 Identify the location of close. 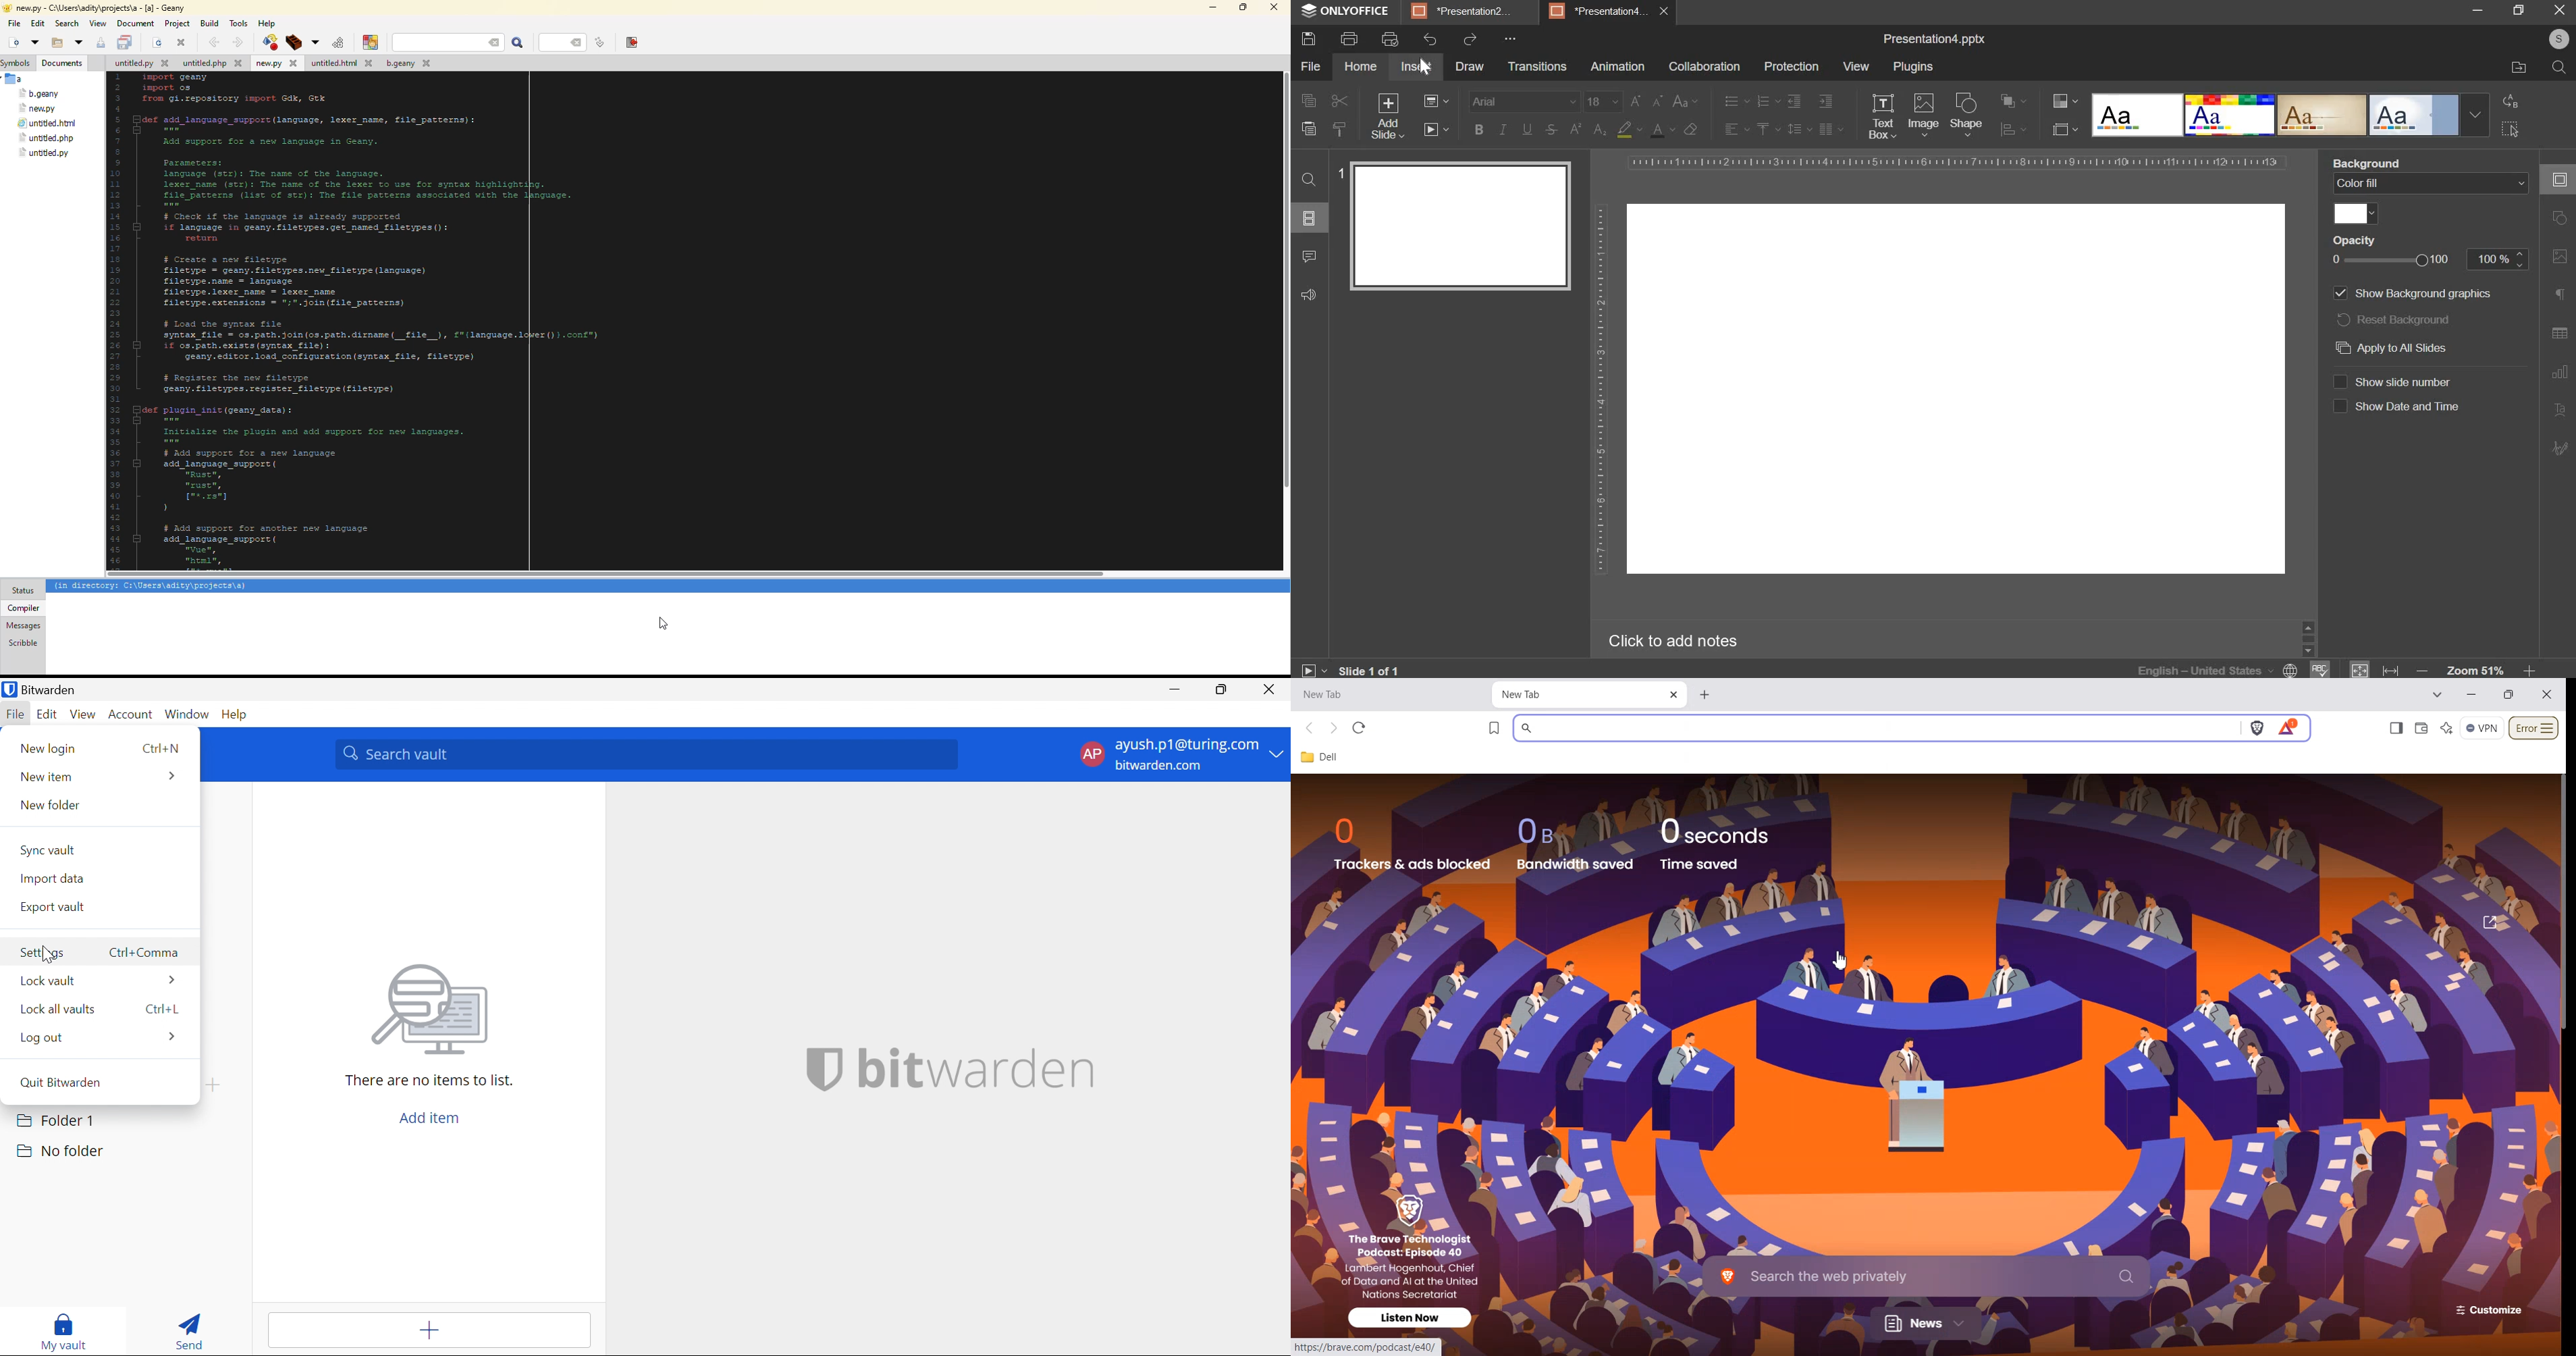
(2560, 10).